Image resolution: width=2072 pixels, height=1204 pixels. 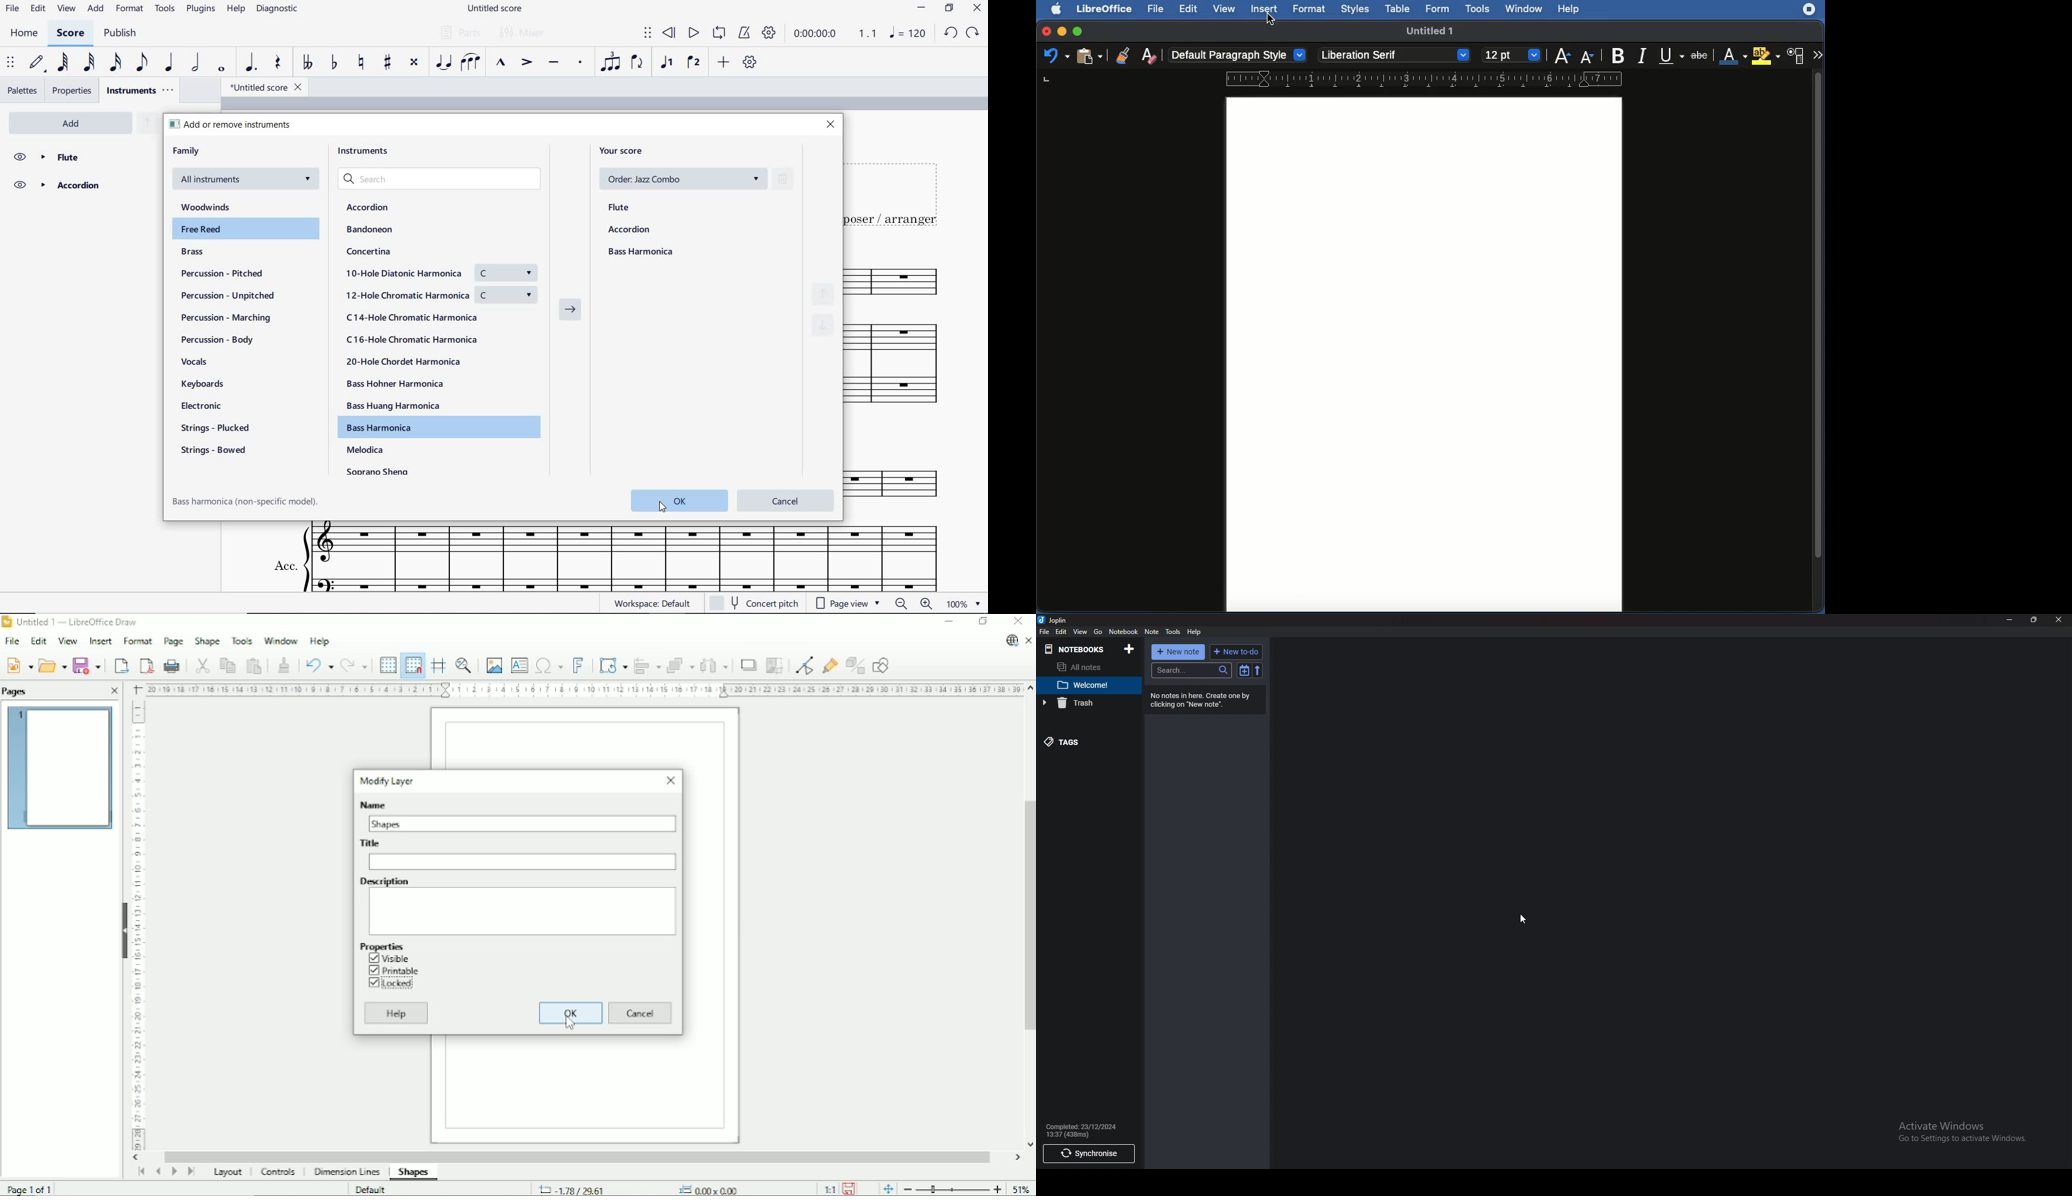 I want to click on Horizontal scale, so click(x=582, y=690).